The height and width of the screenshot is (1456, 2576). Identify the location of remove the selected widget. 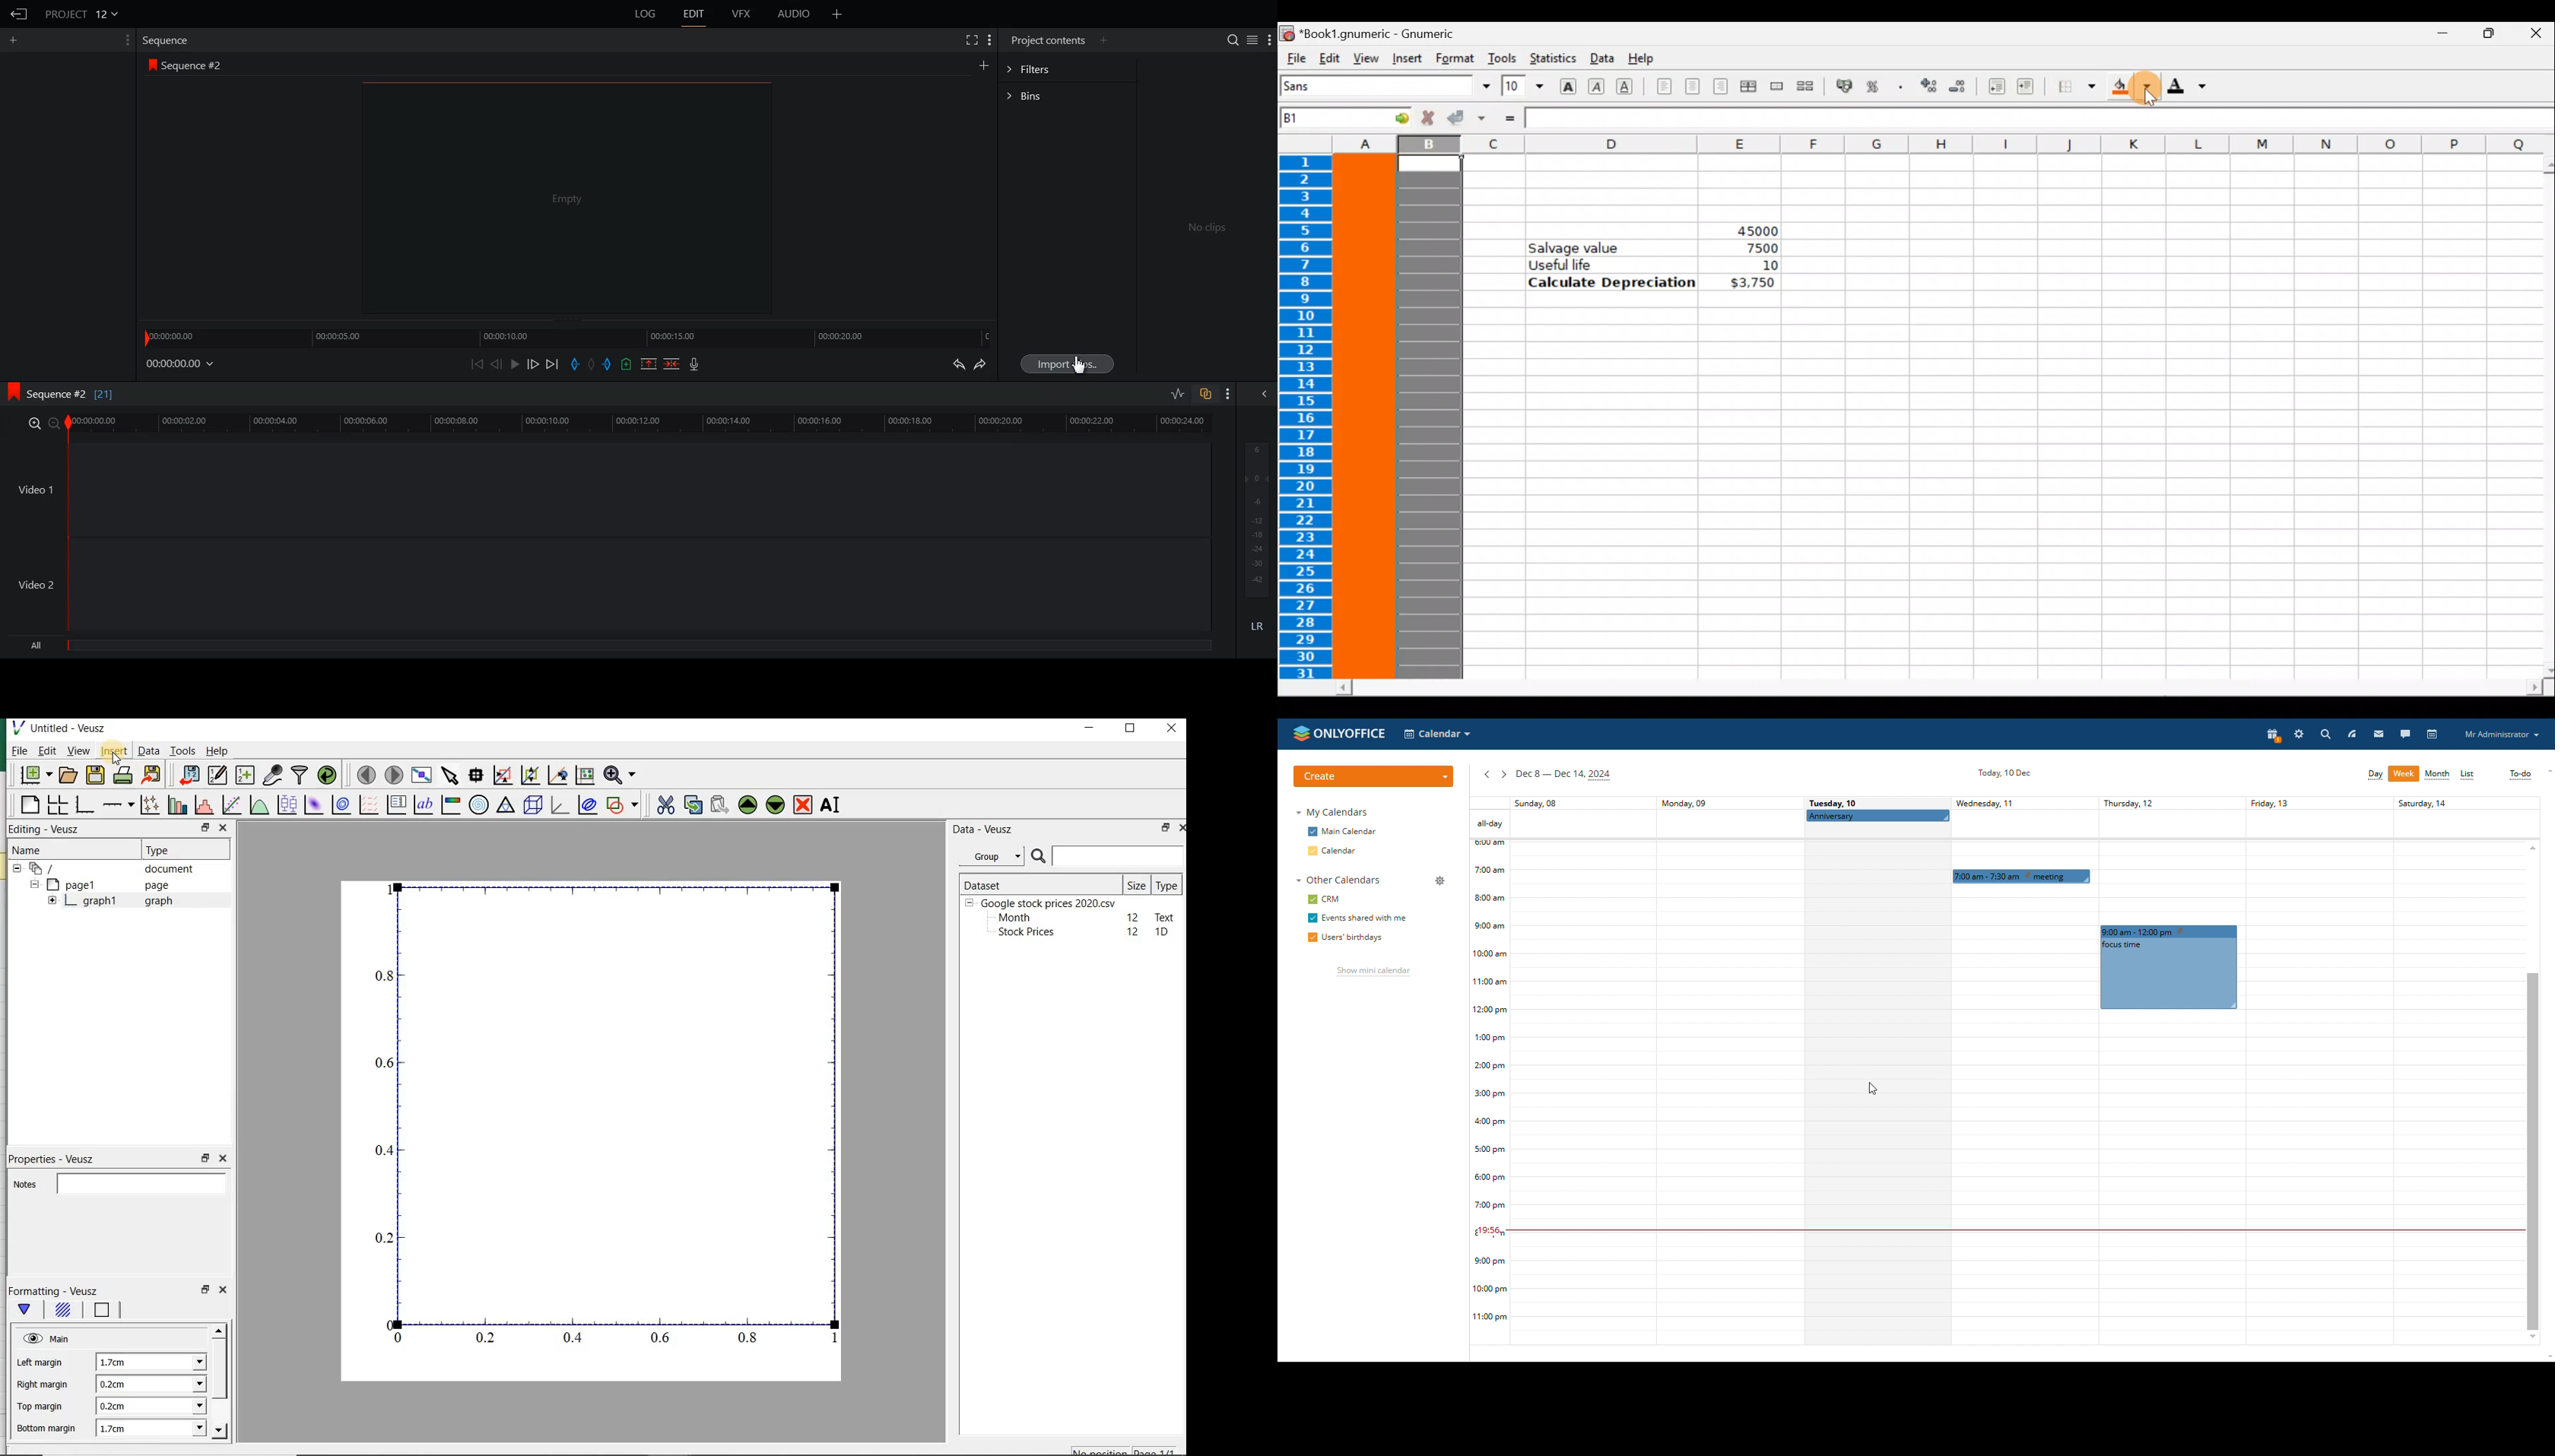
(804, 805).